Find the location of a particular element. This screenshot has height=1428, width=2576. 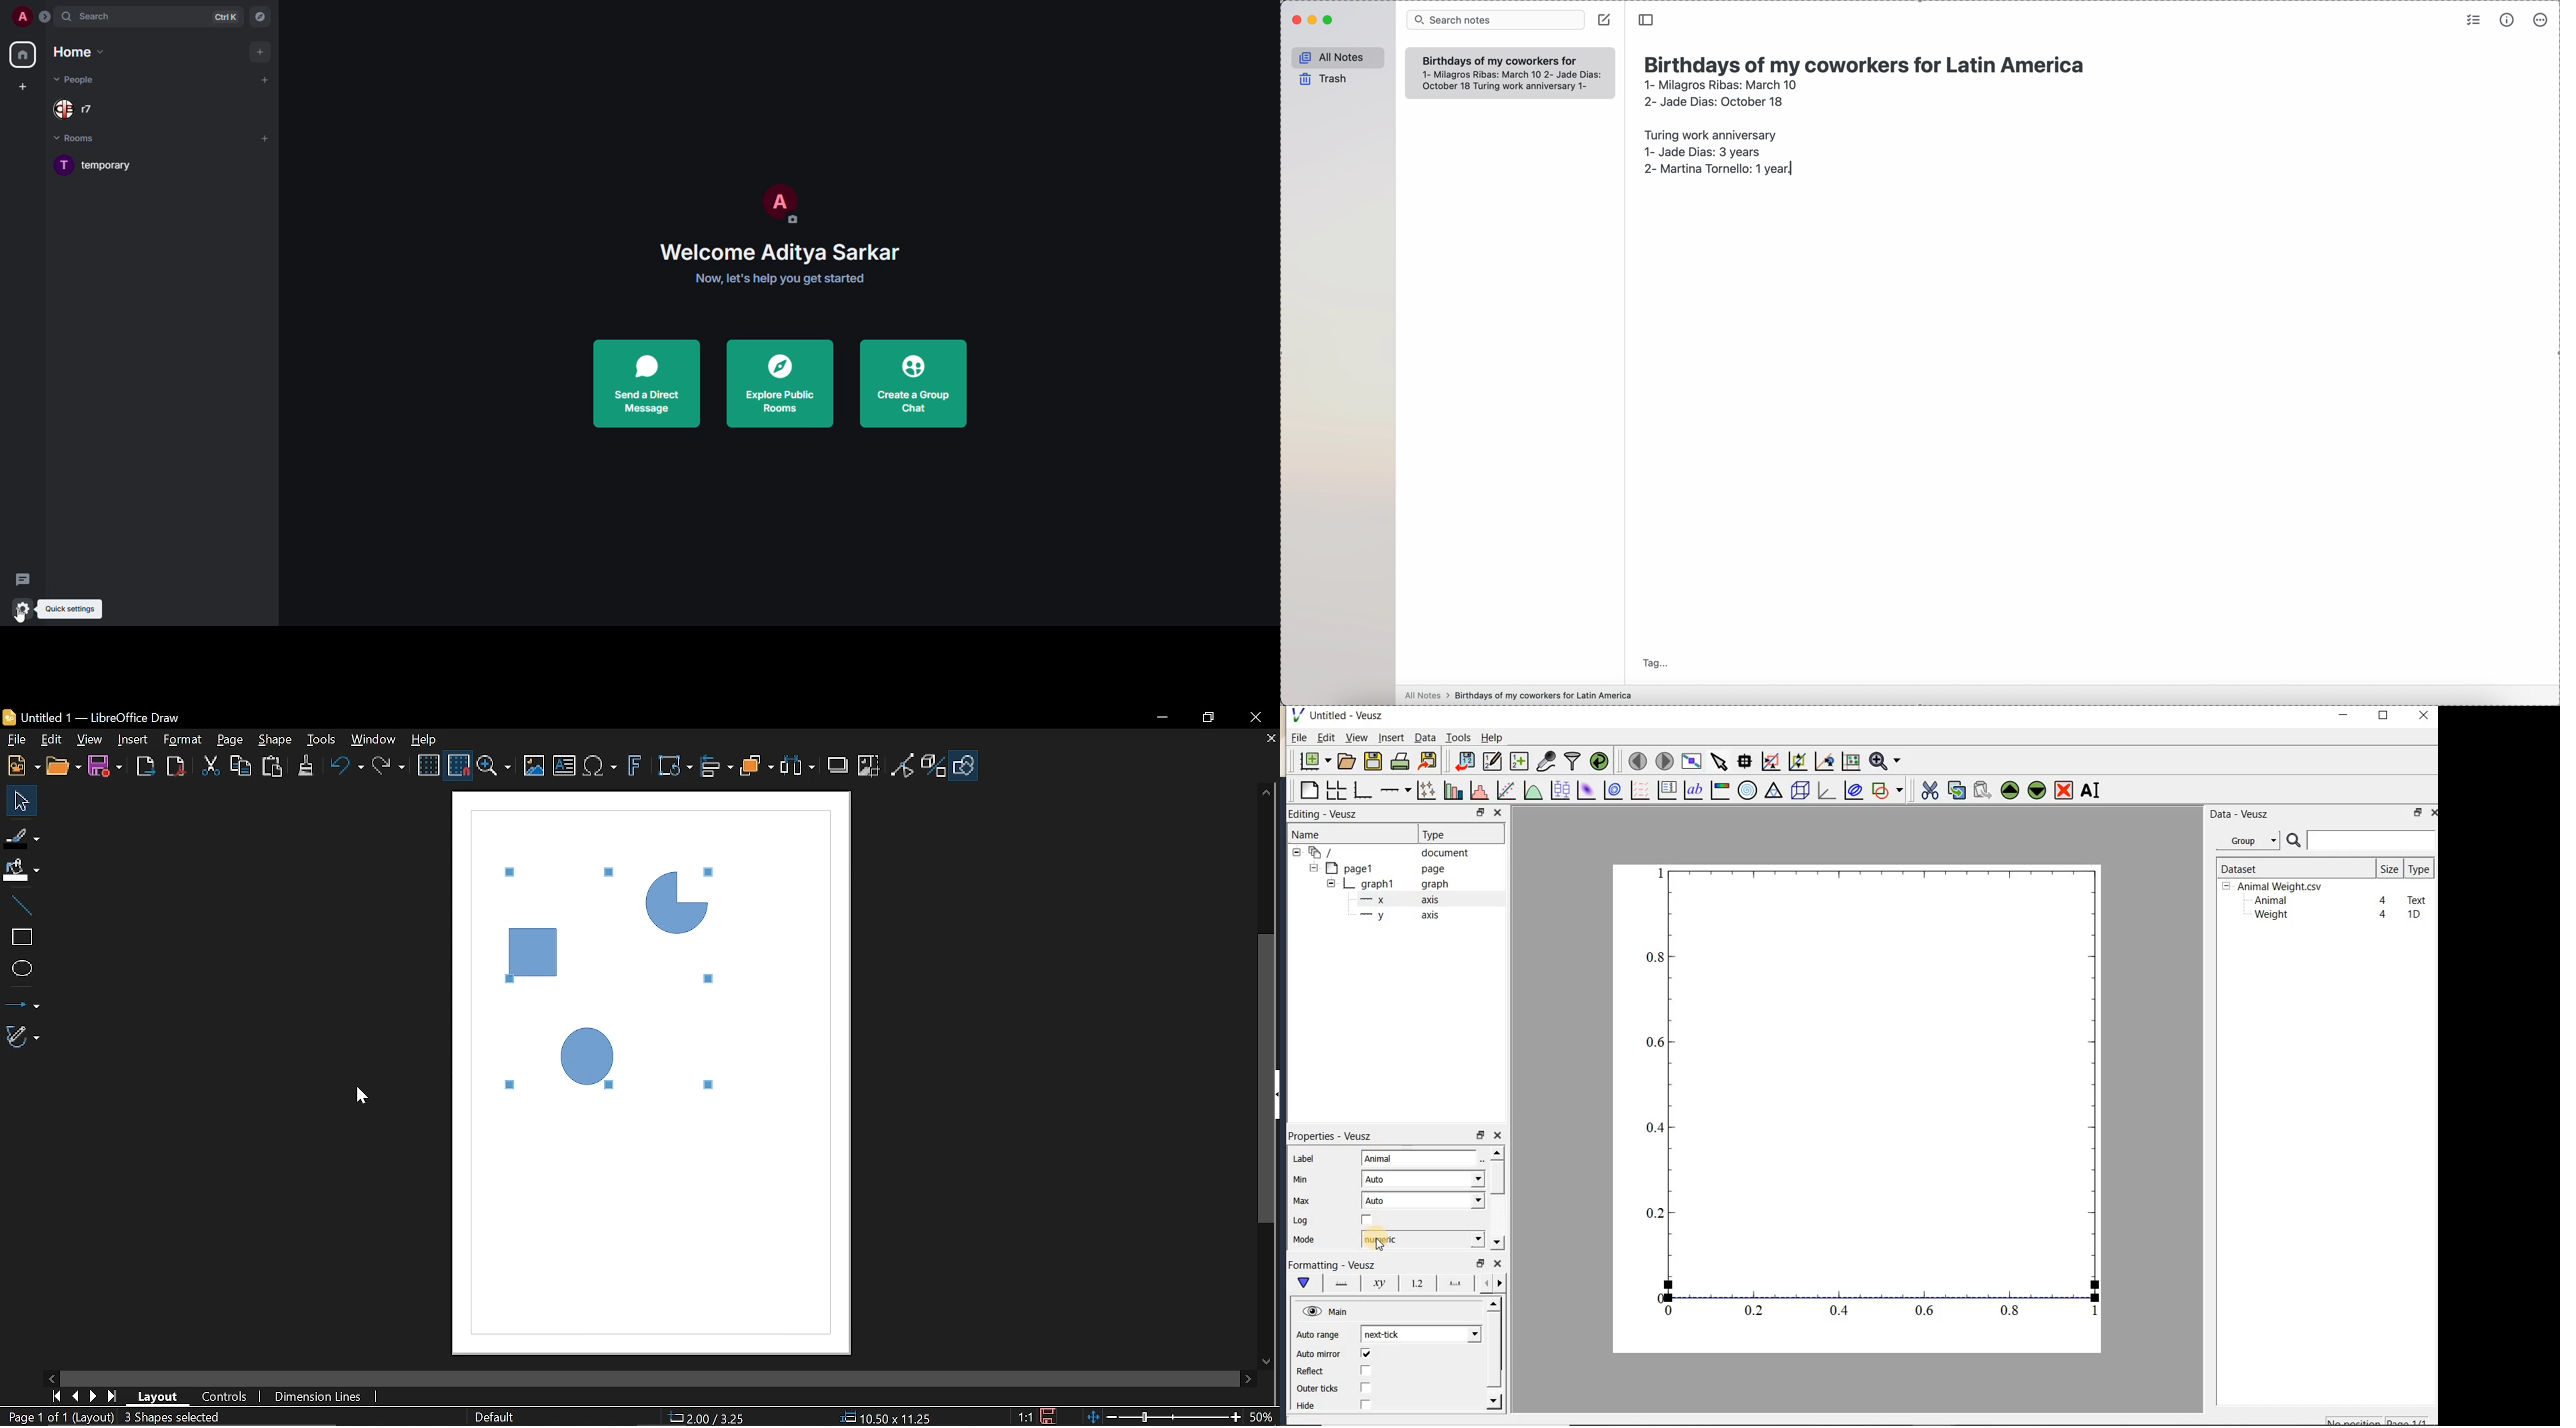

Tools is located at coordinates (319, 740).